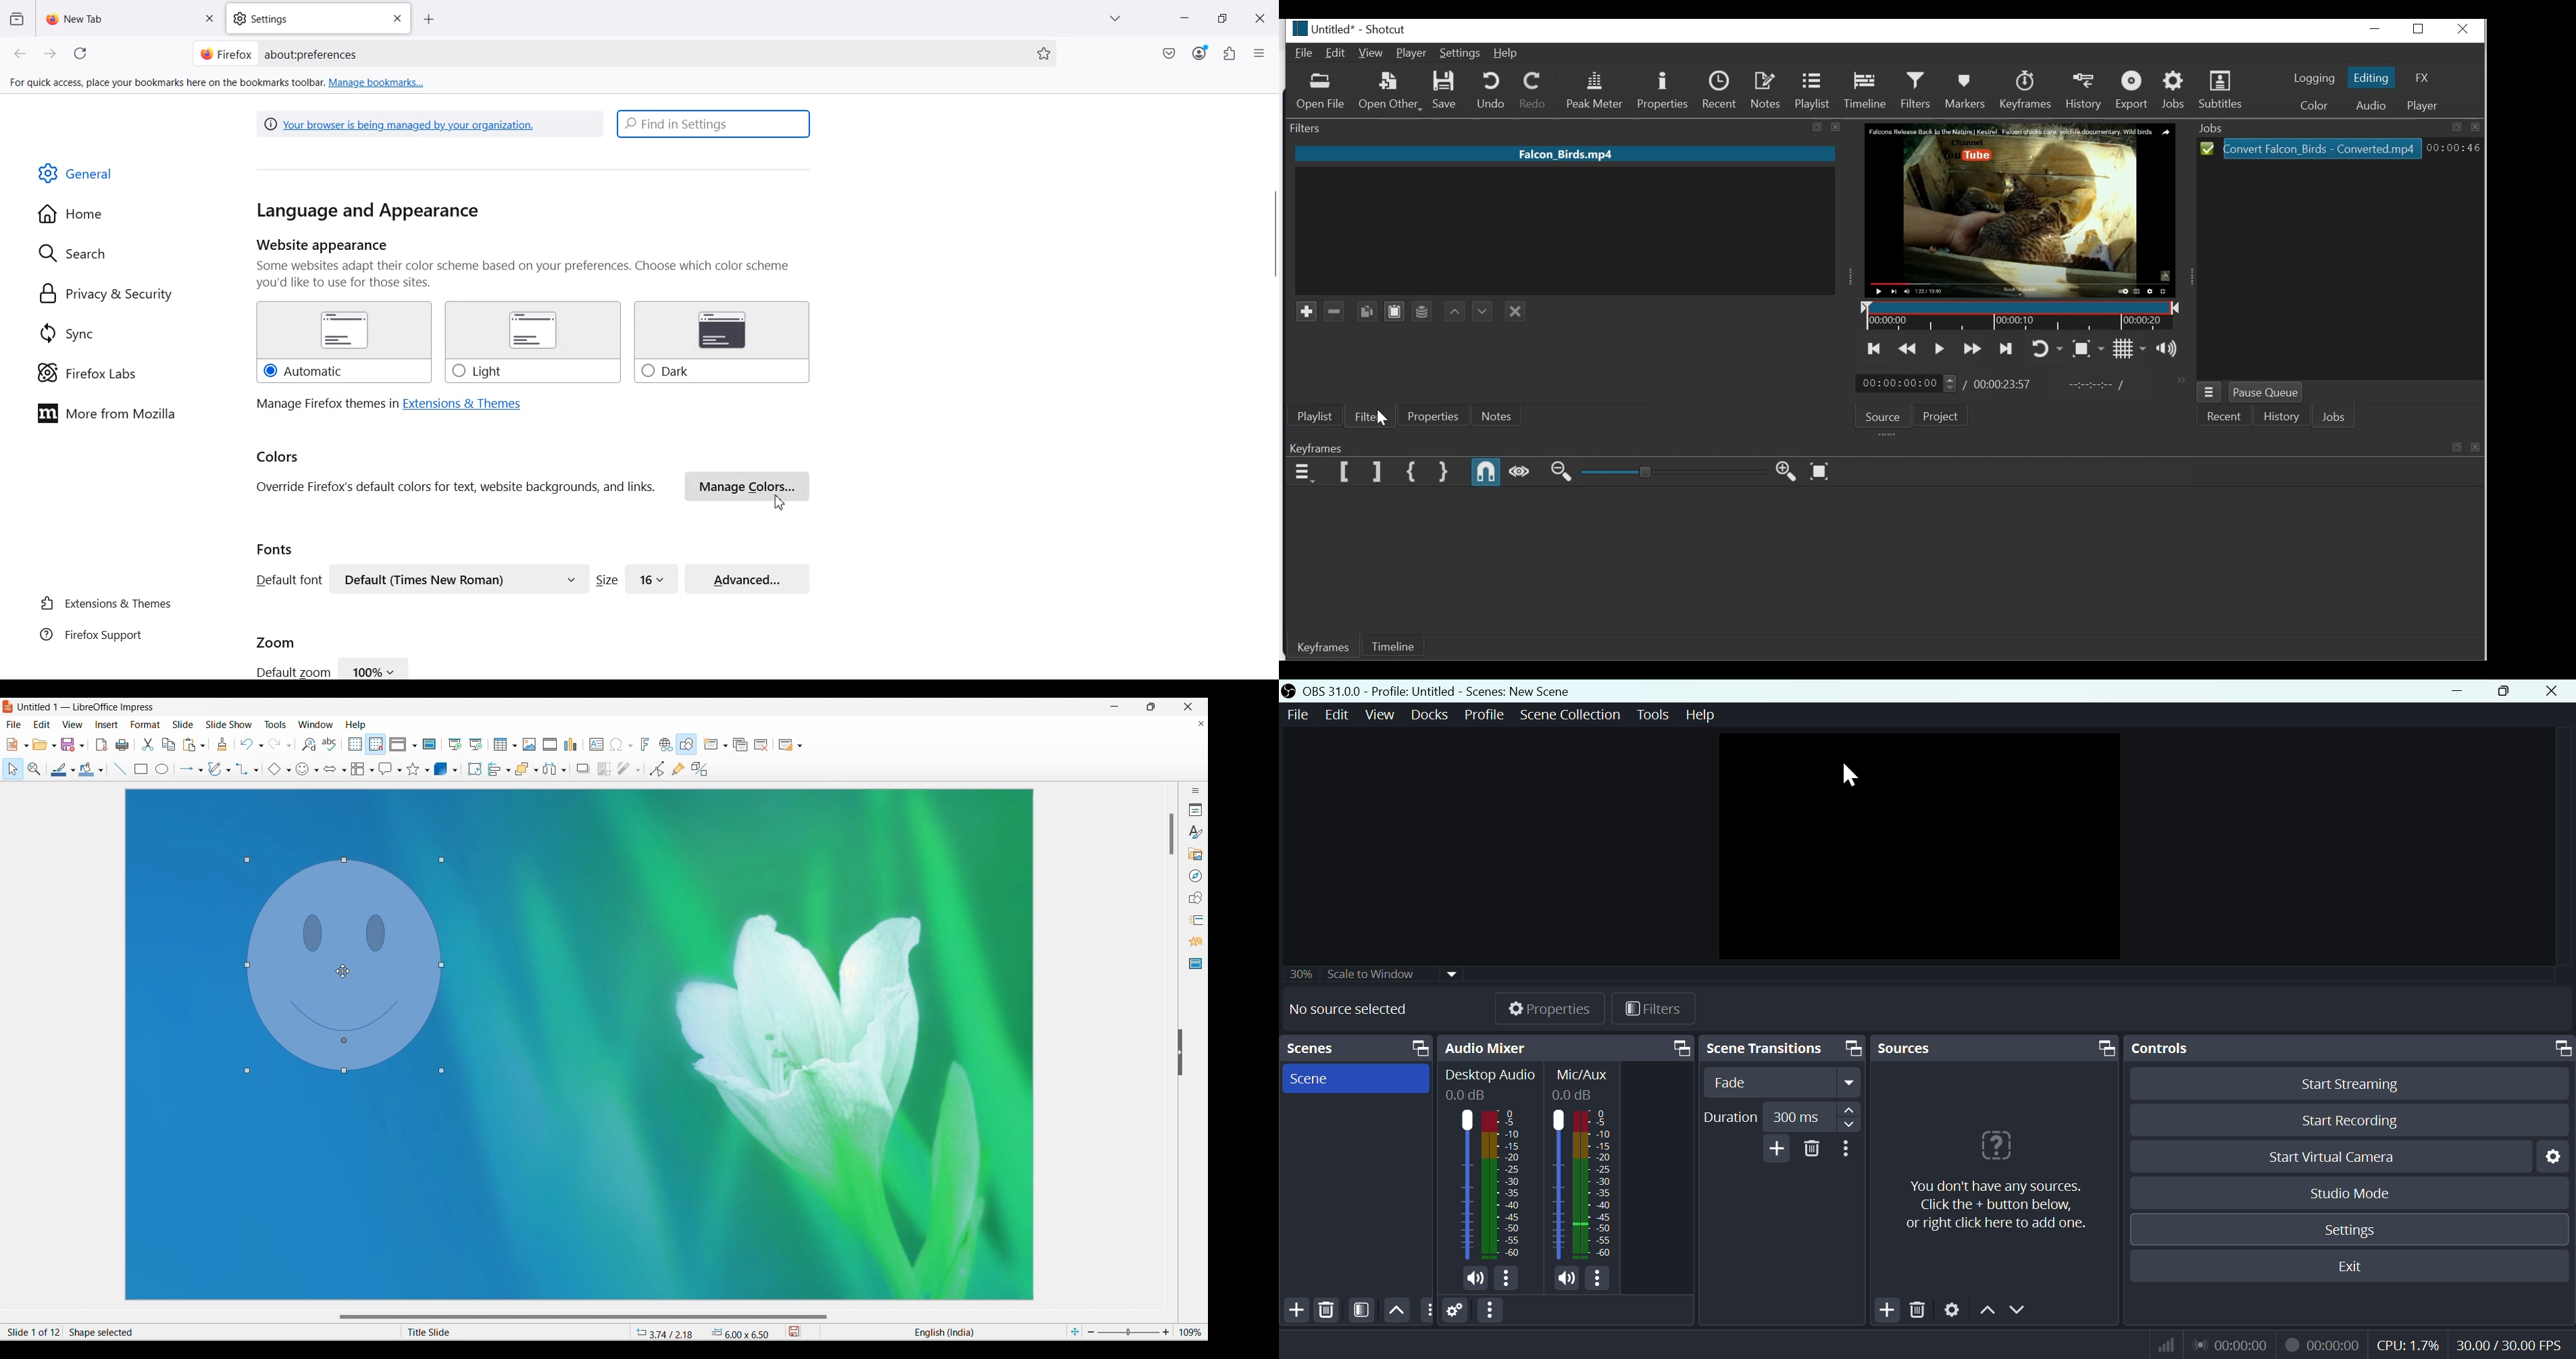  What do you see at coordinates (2266, 392) in the screenshot?
I see `Pause Queue` at bounding box center [2266, 392].